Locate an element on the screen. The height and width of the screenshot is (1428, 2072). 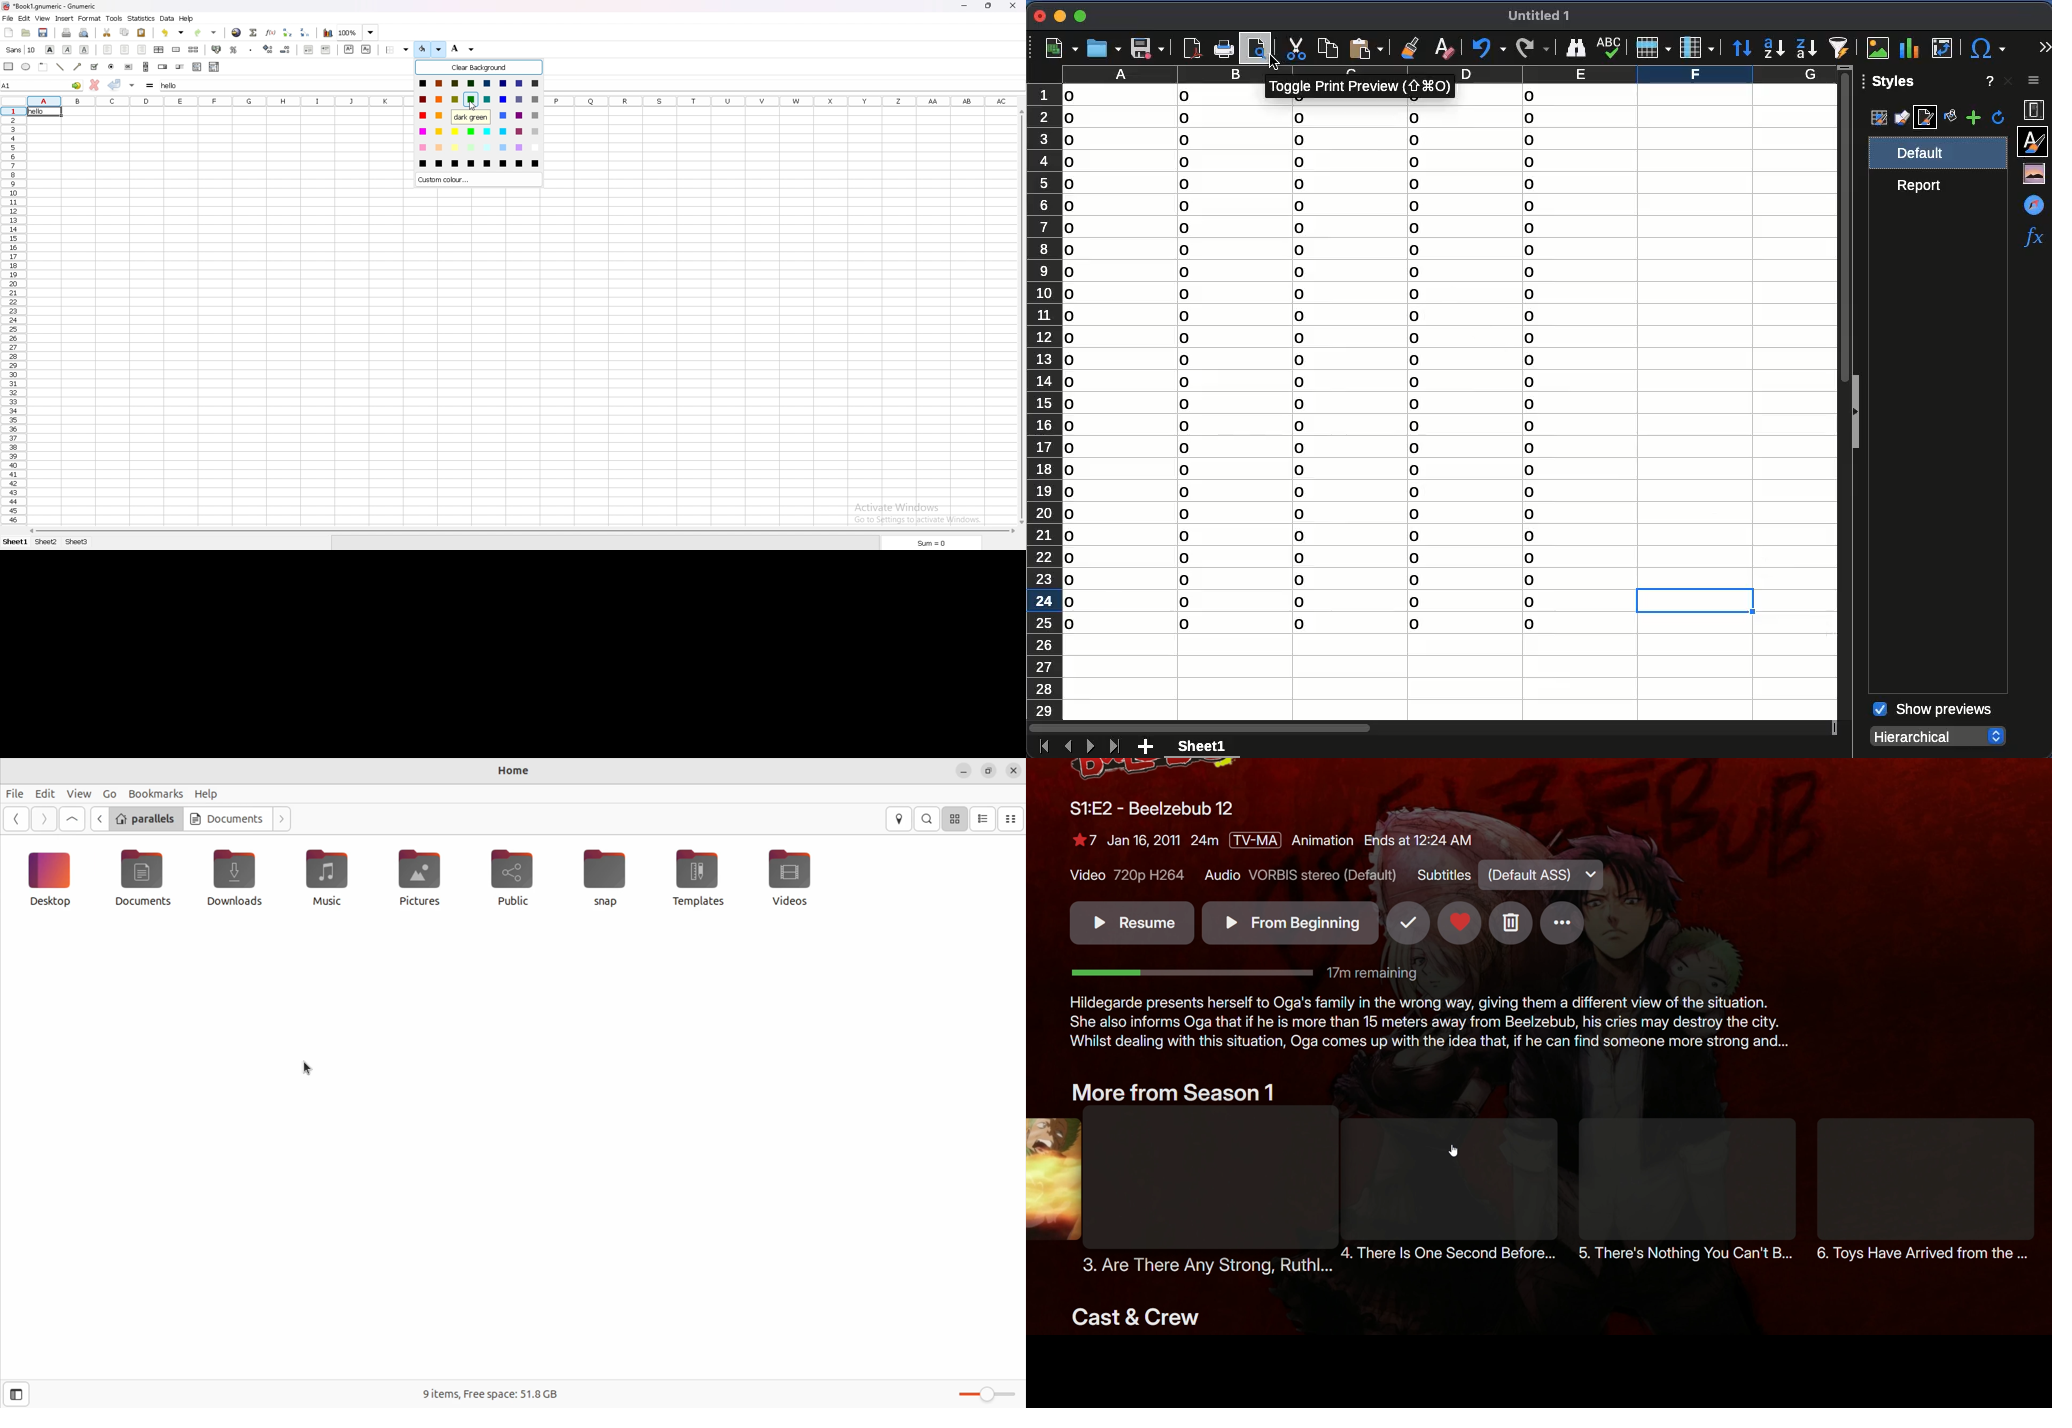
side bar is located at coordinates (14, 1395).